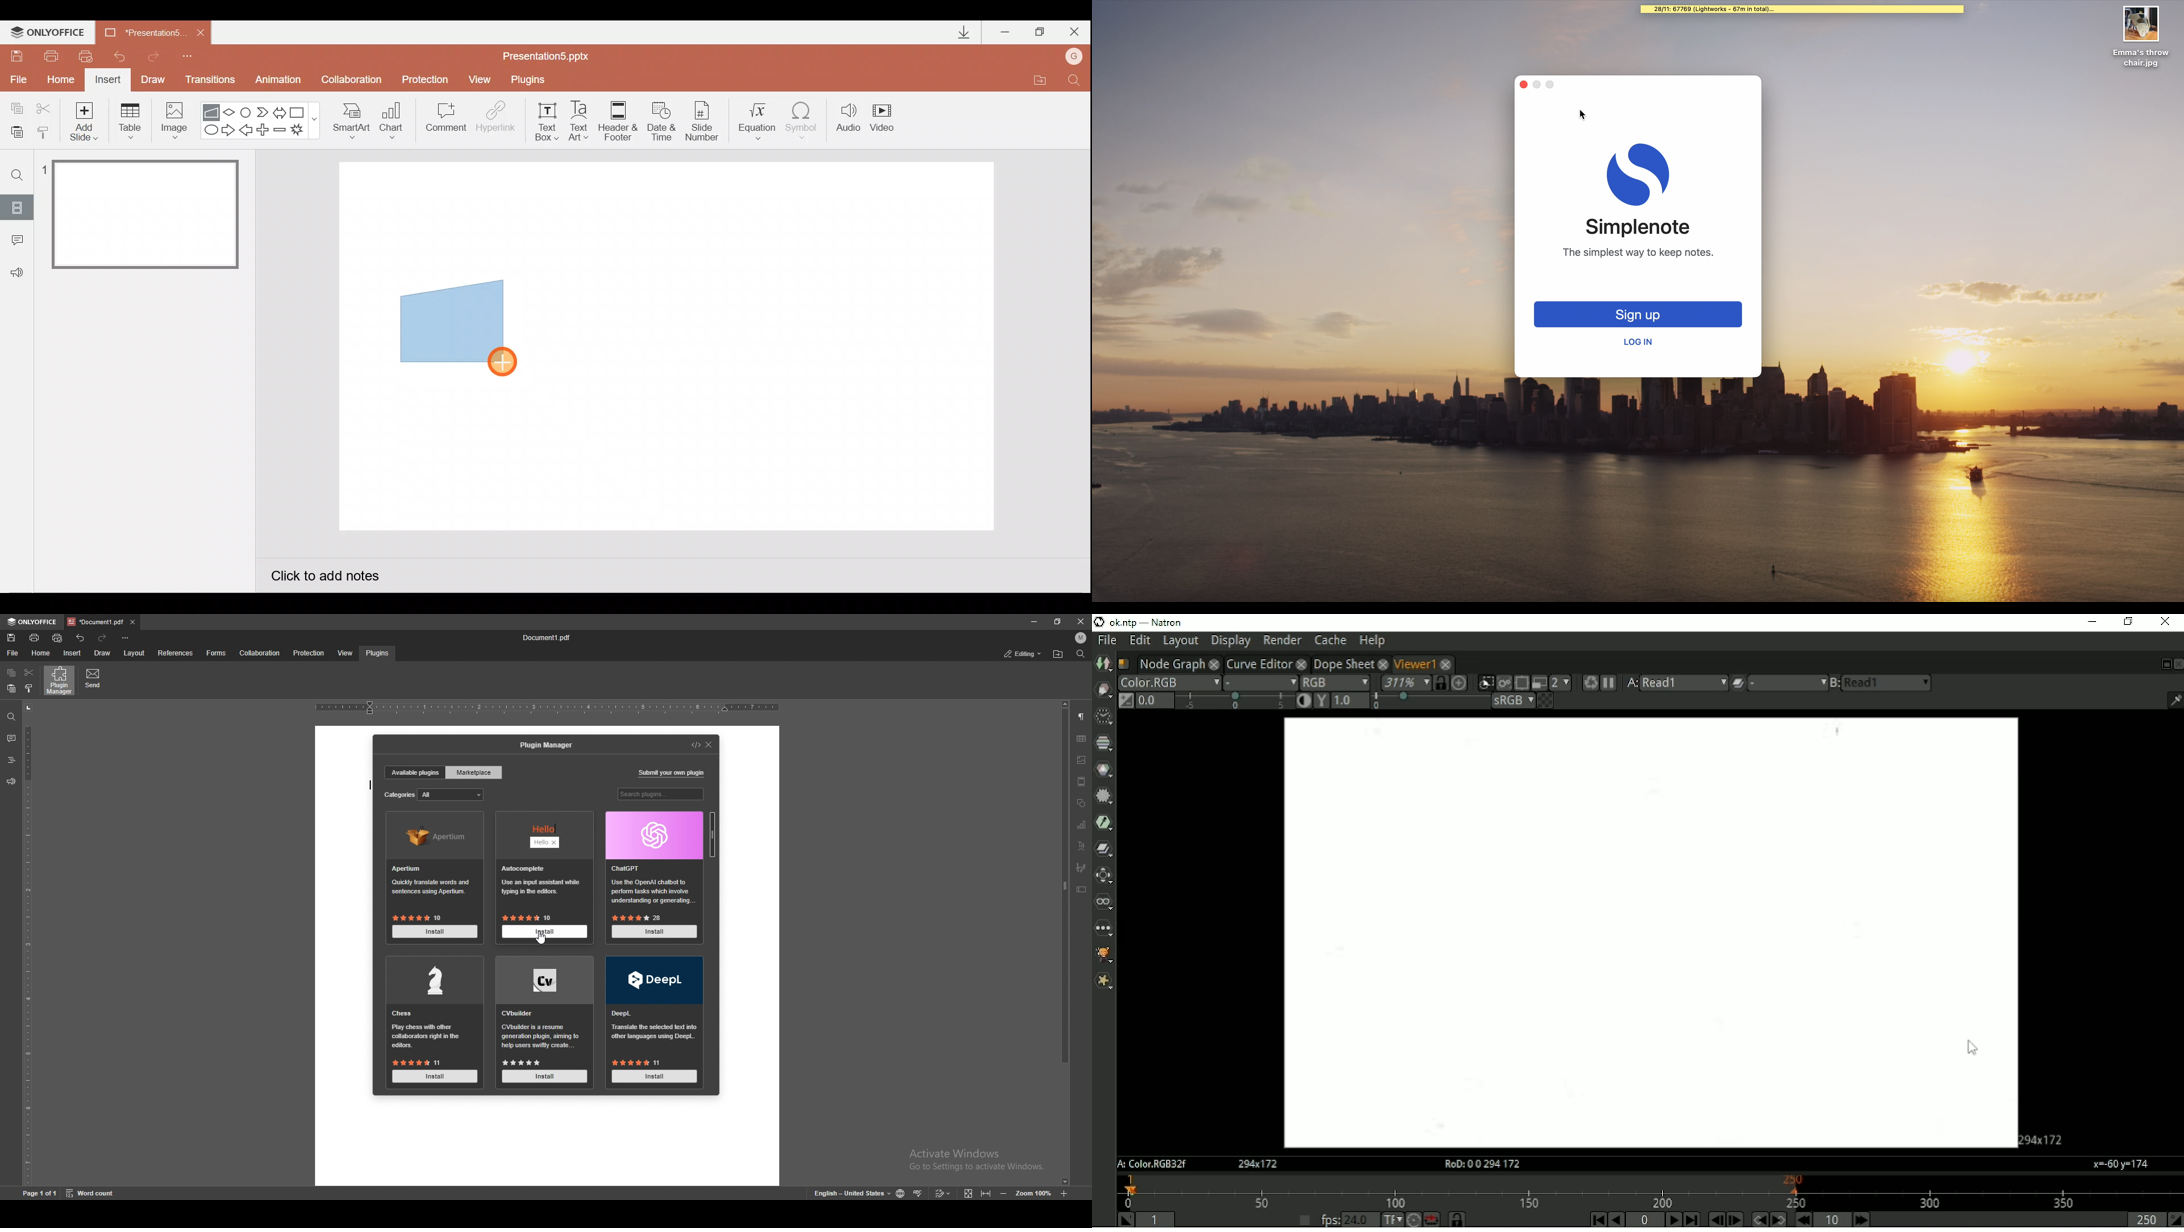 Image resolution: width=2184 pixels, height=1232 pixels. I want to click on Presentation slide, so click(778, 346).